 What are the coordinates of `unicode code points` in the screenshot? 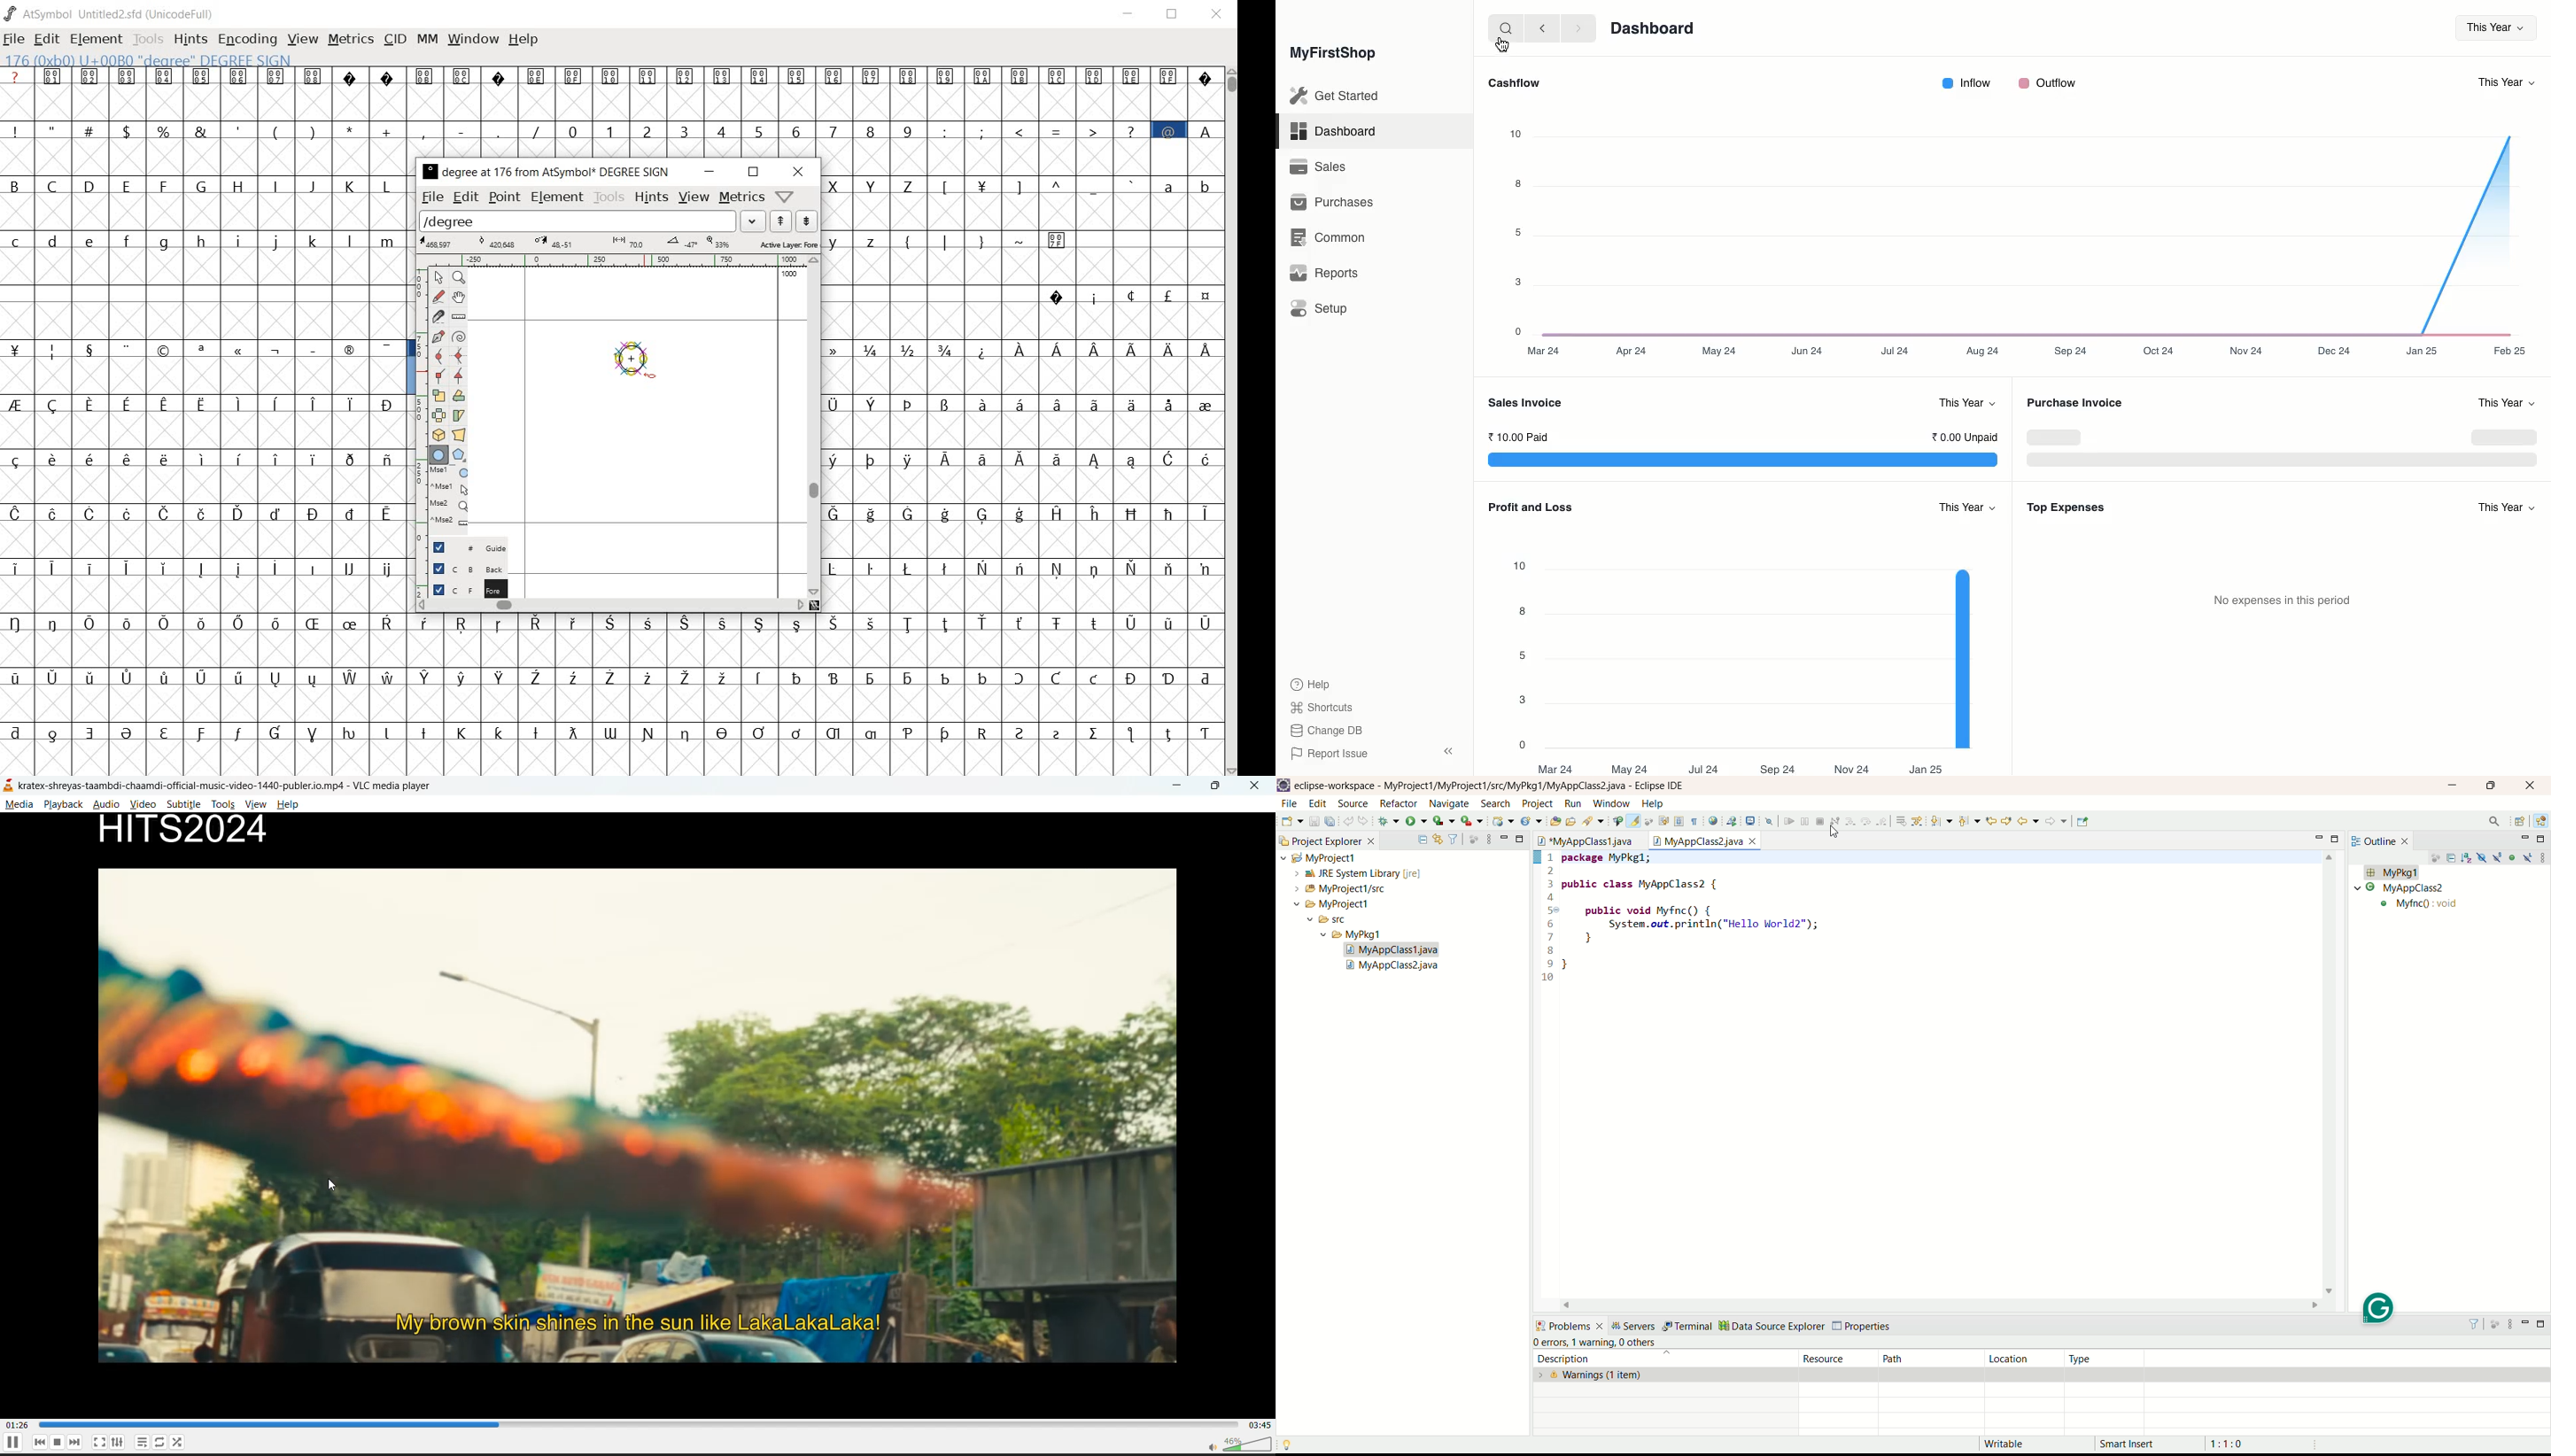 It's located at (856, 76).